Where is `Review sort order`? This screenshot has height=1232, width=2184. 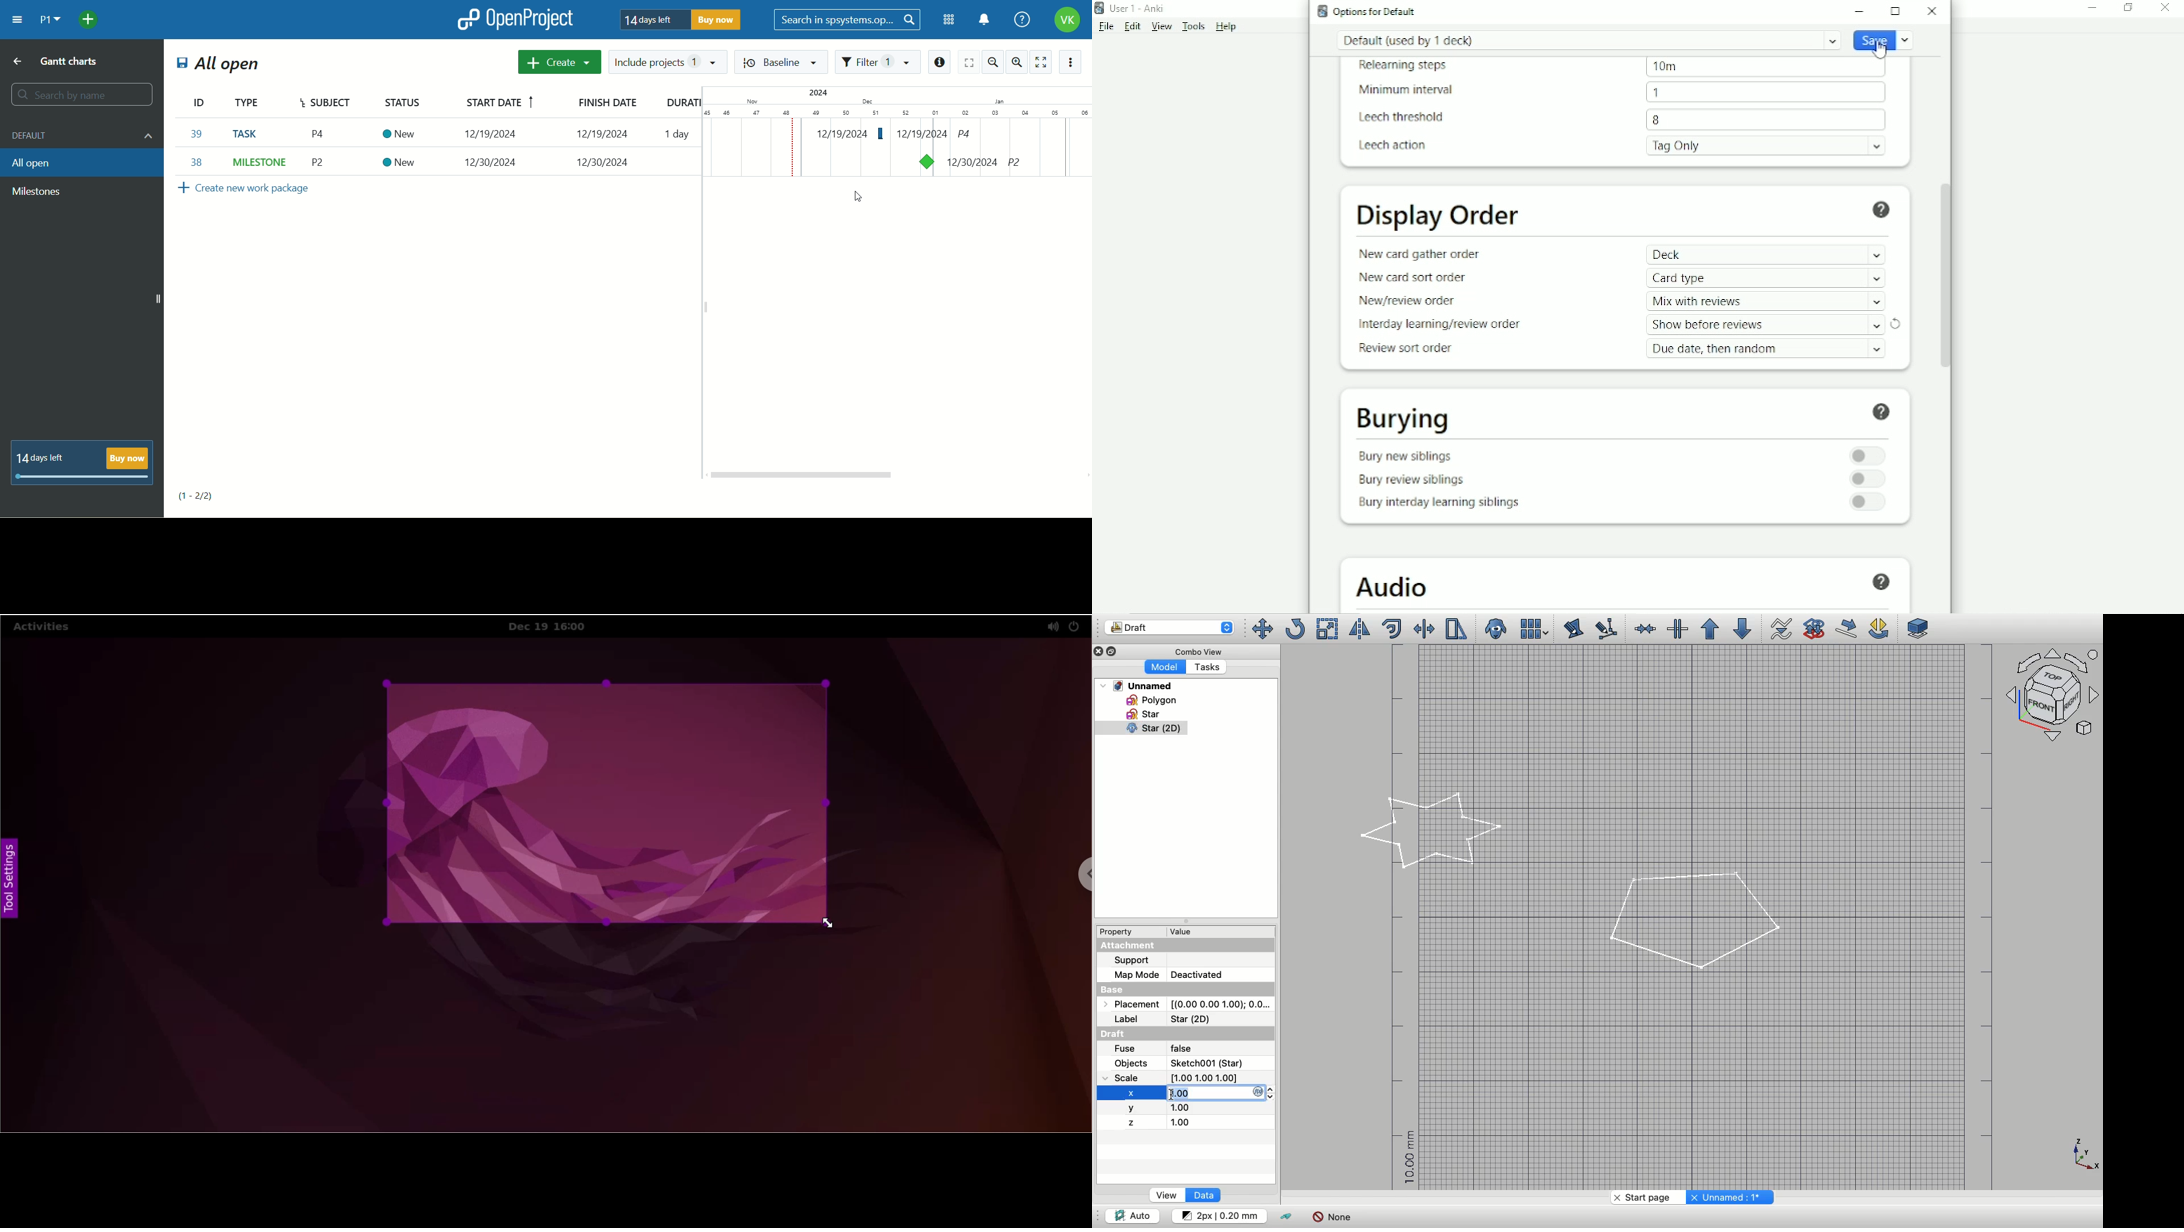
Review sort order is located at coordinates (1405, 348).